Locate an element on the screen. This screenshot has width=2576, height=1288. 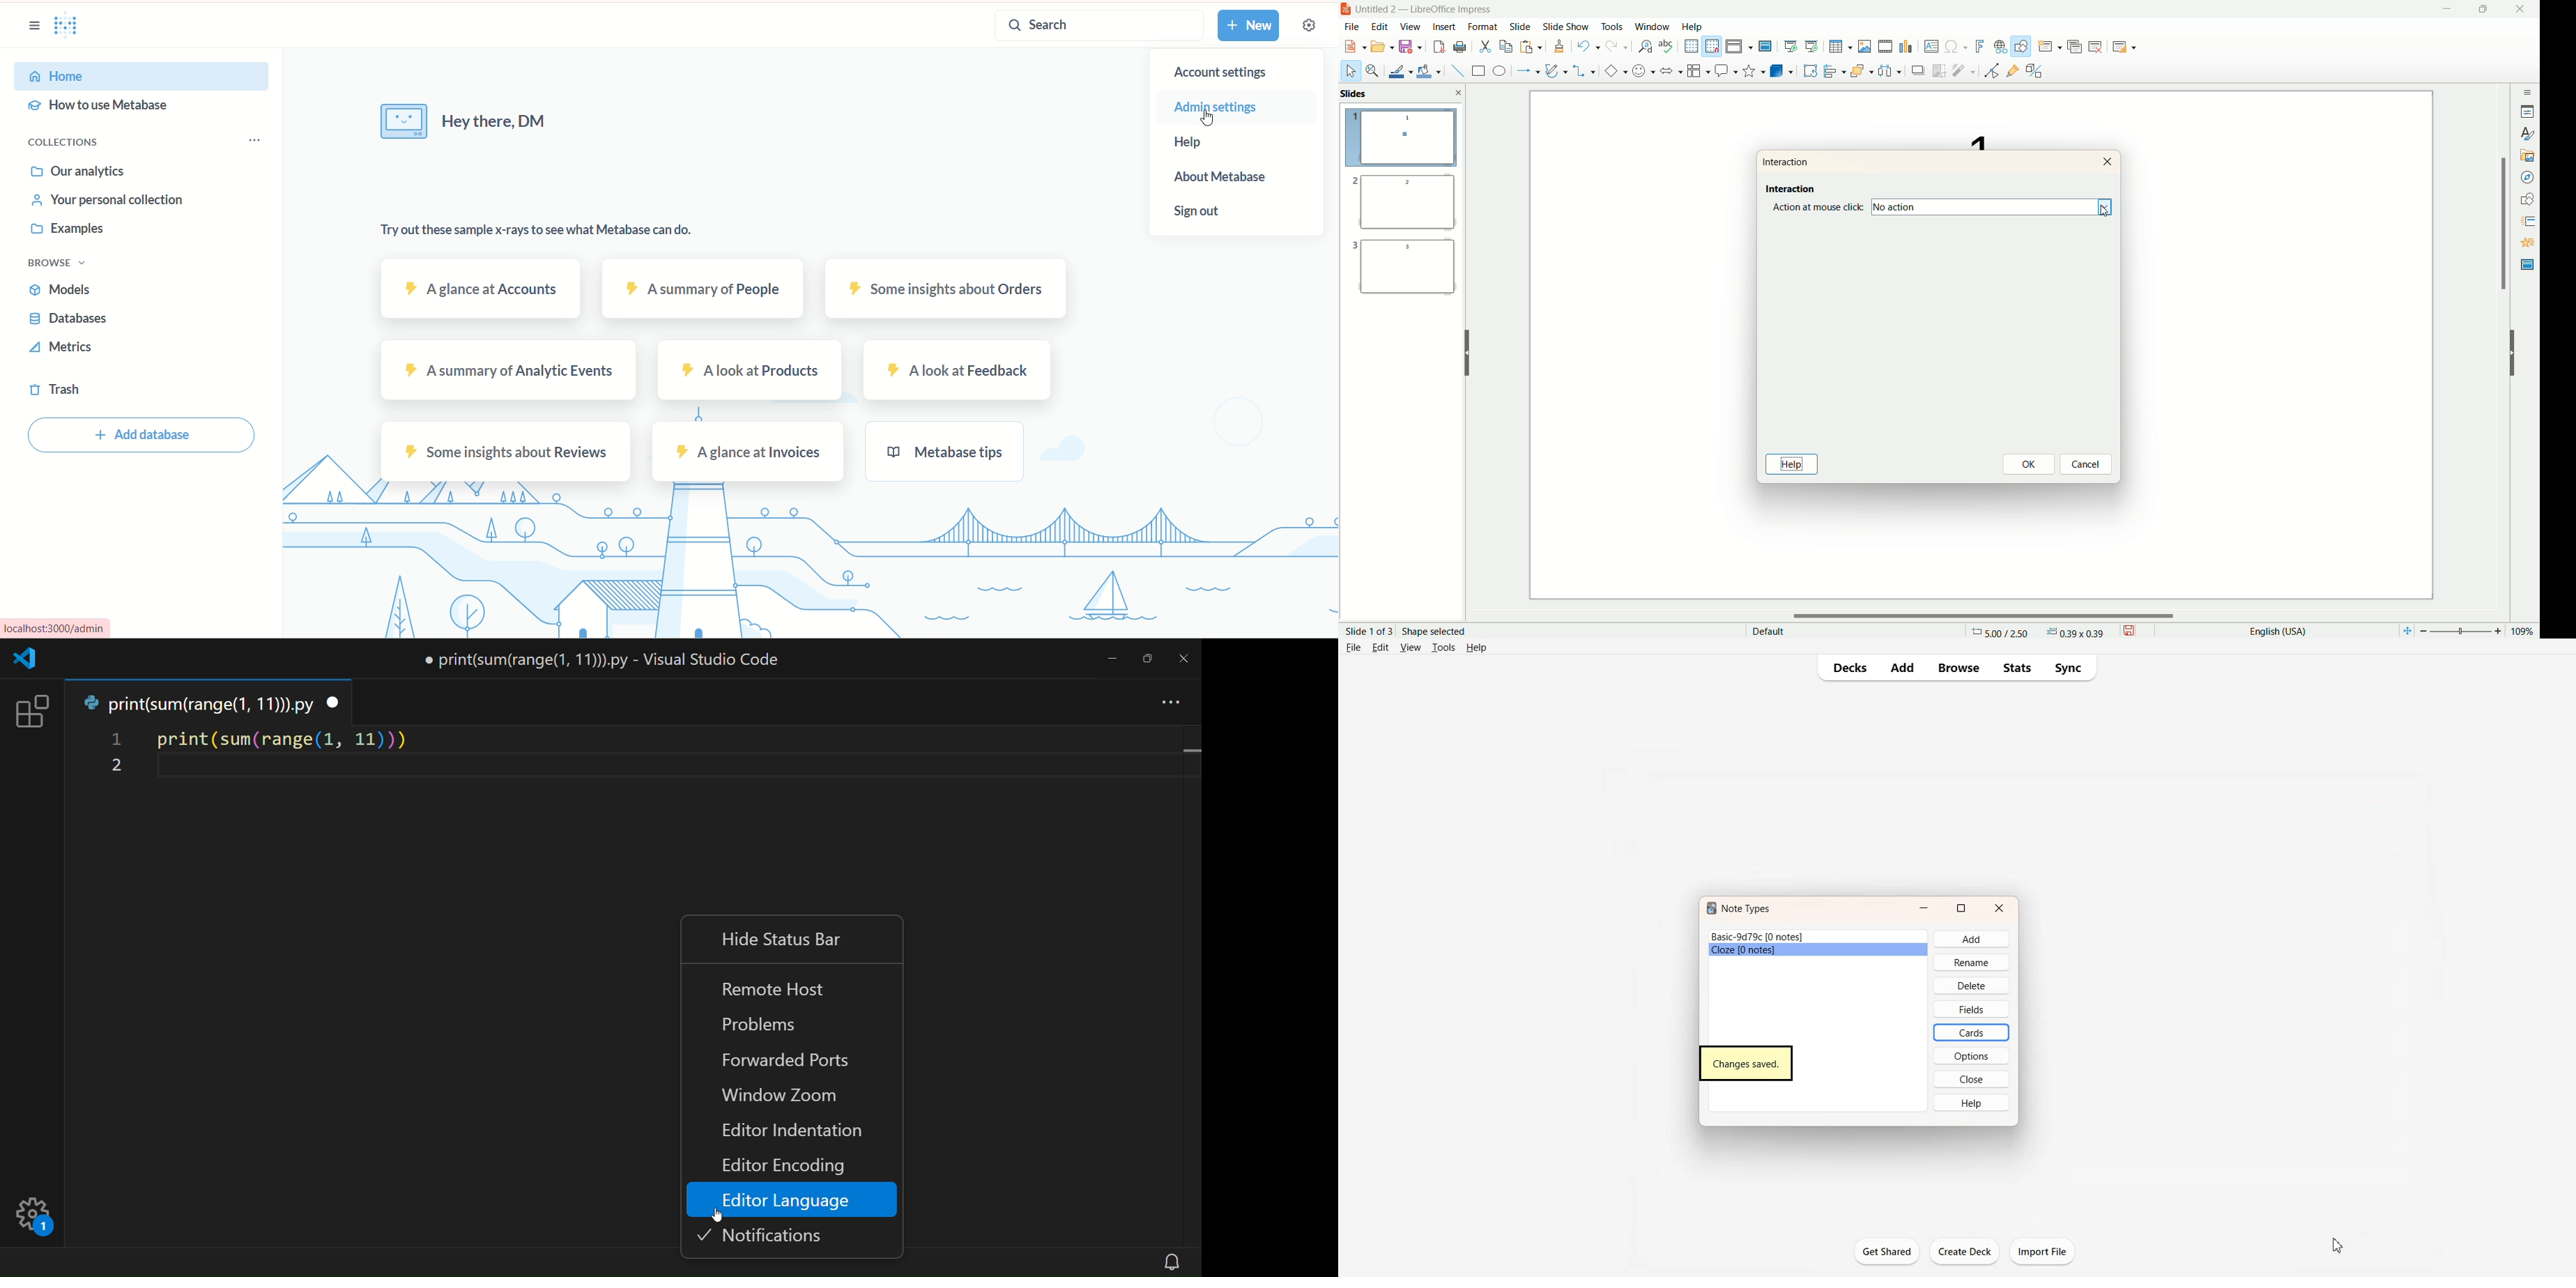
ok is located at coordinates (2031, 464).